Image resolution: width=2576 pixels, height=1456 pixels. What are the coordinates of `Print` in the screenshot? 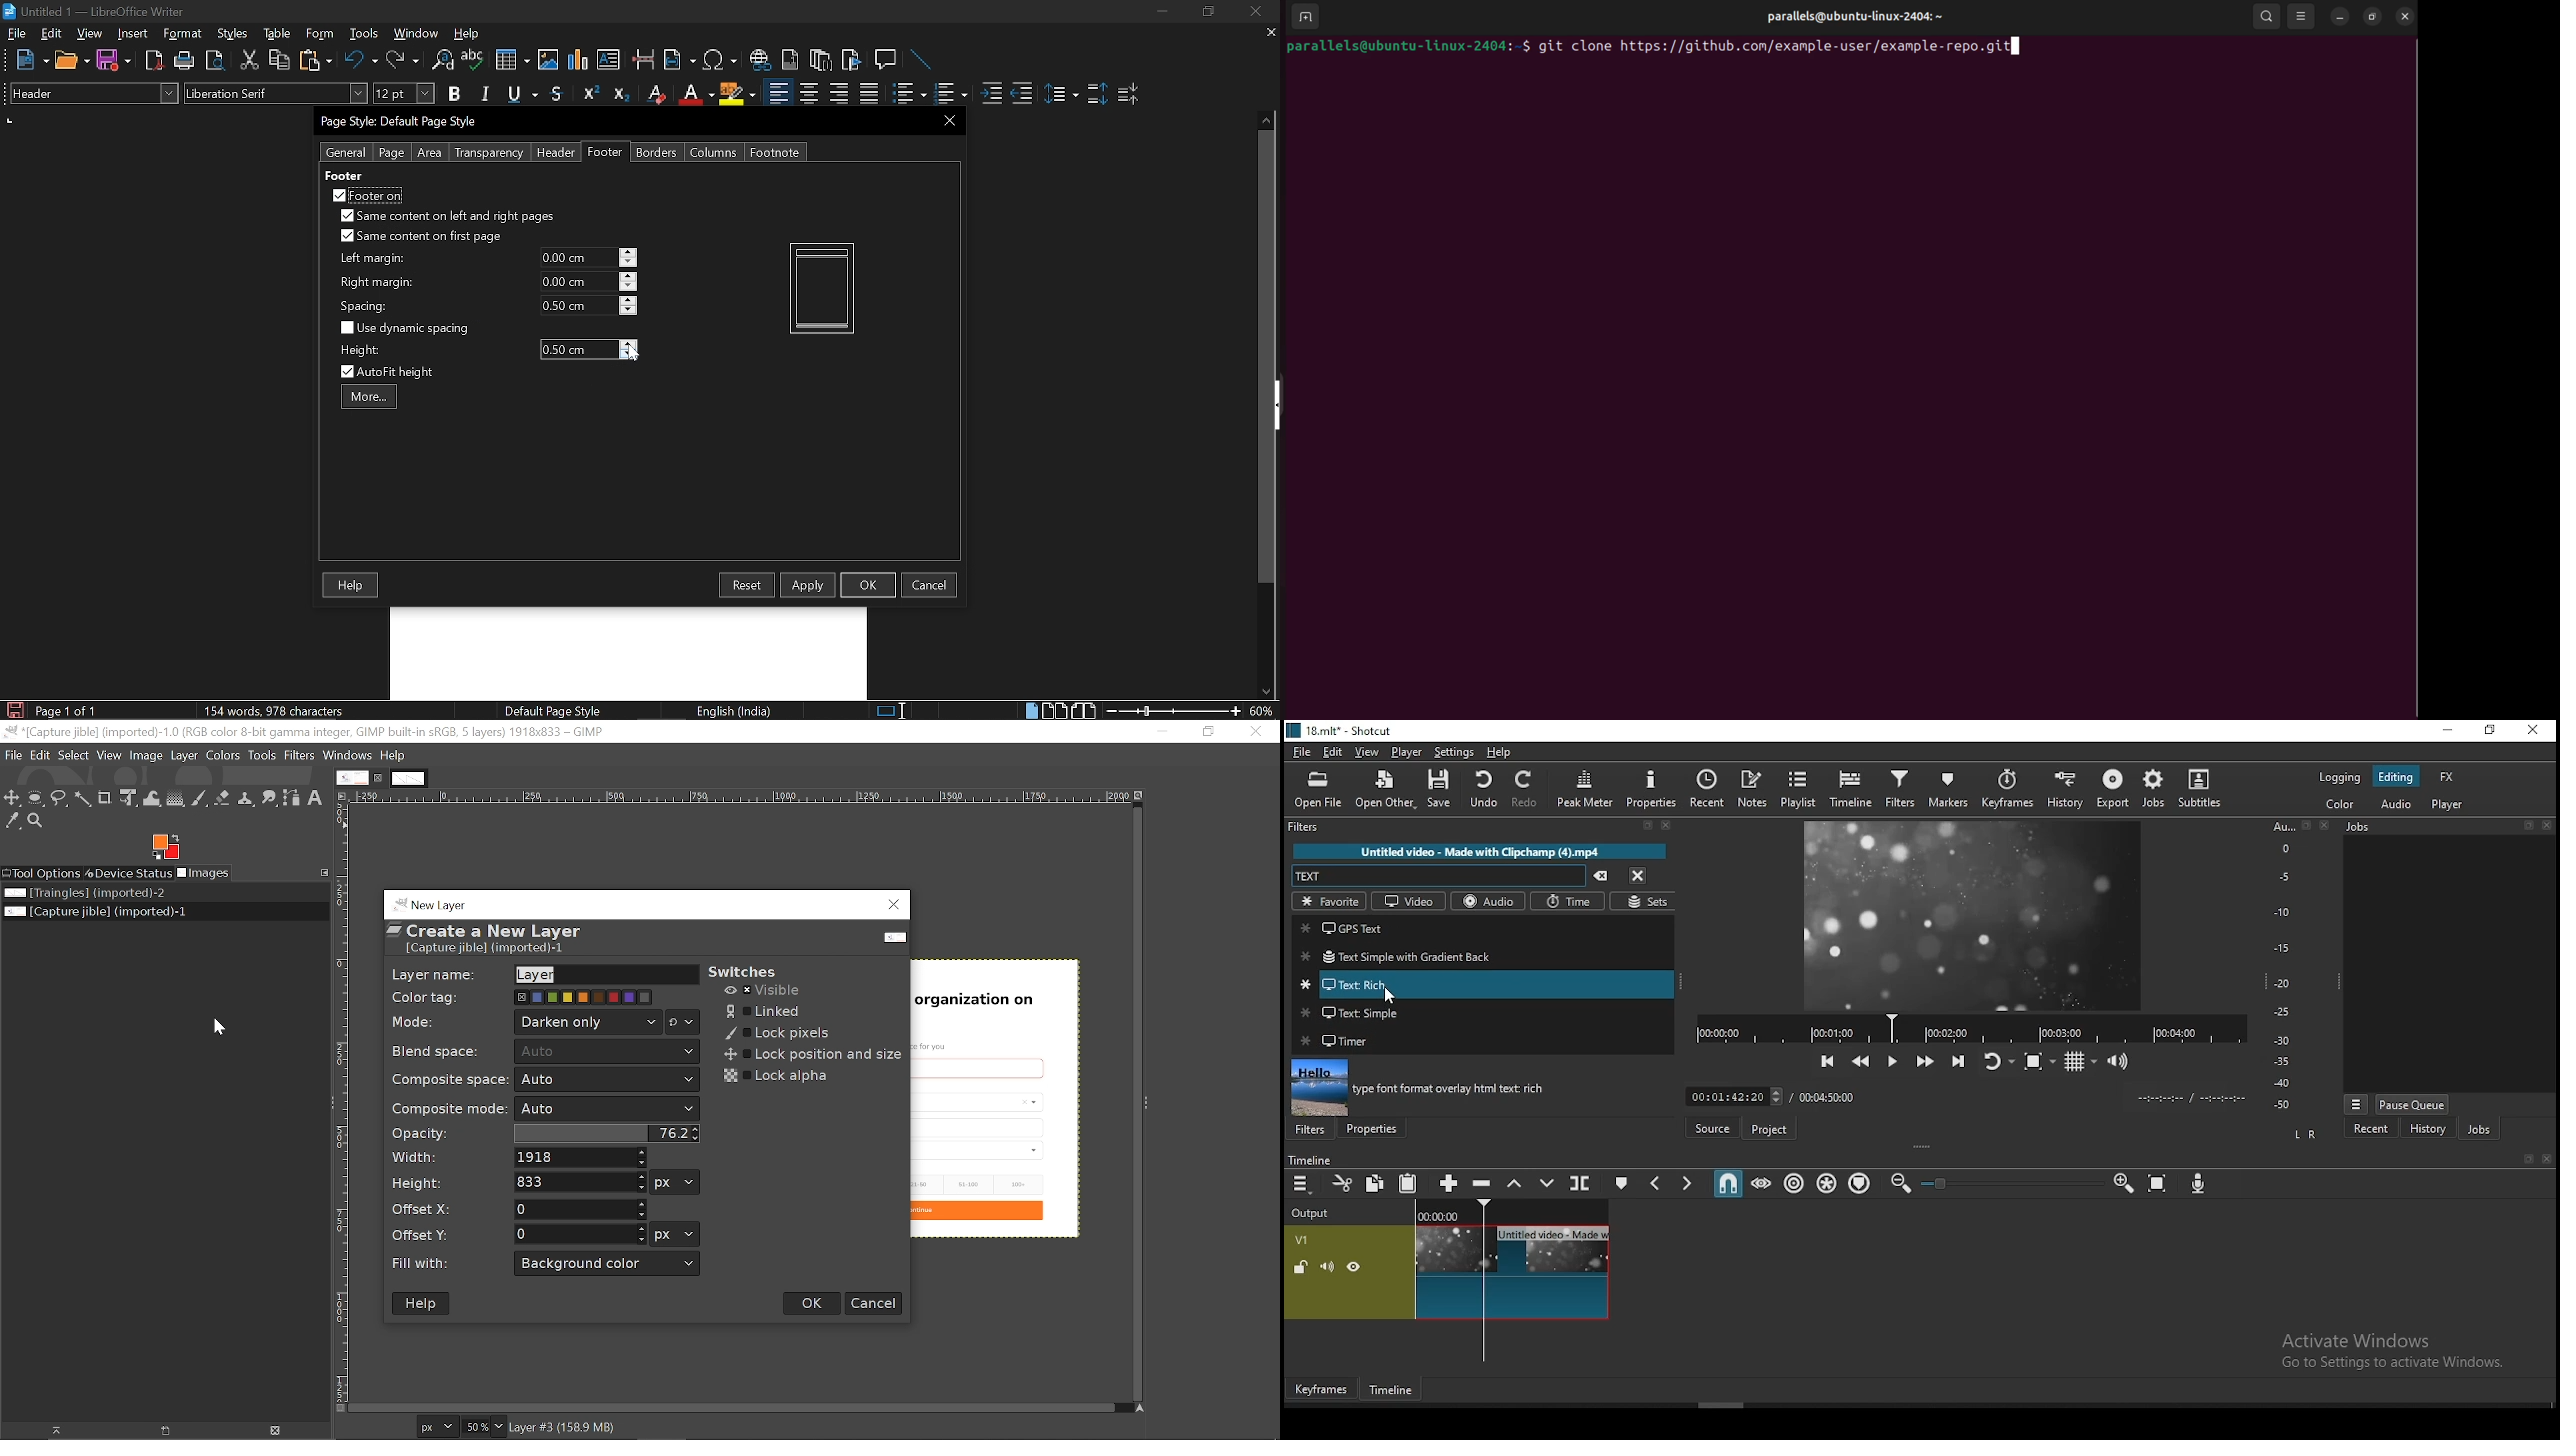 It's located at (185, 61).